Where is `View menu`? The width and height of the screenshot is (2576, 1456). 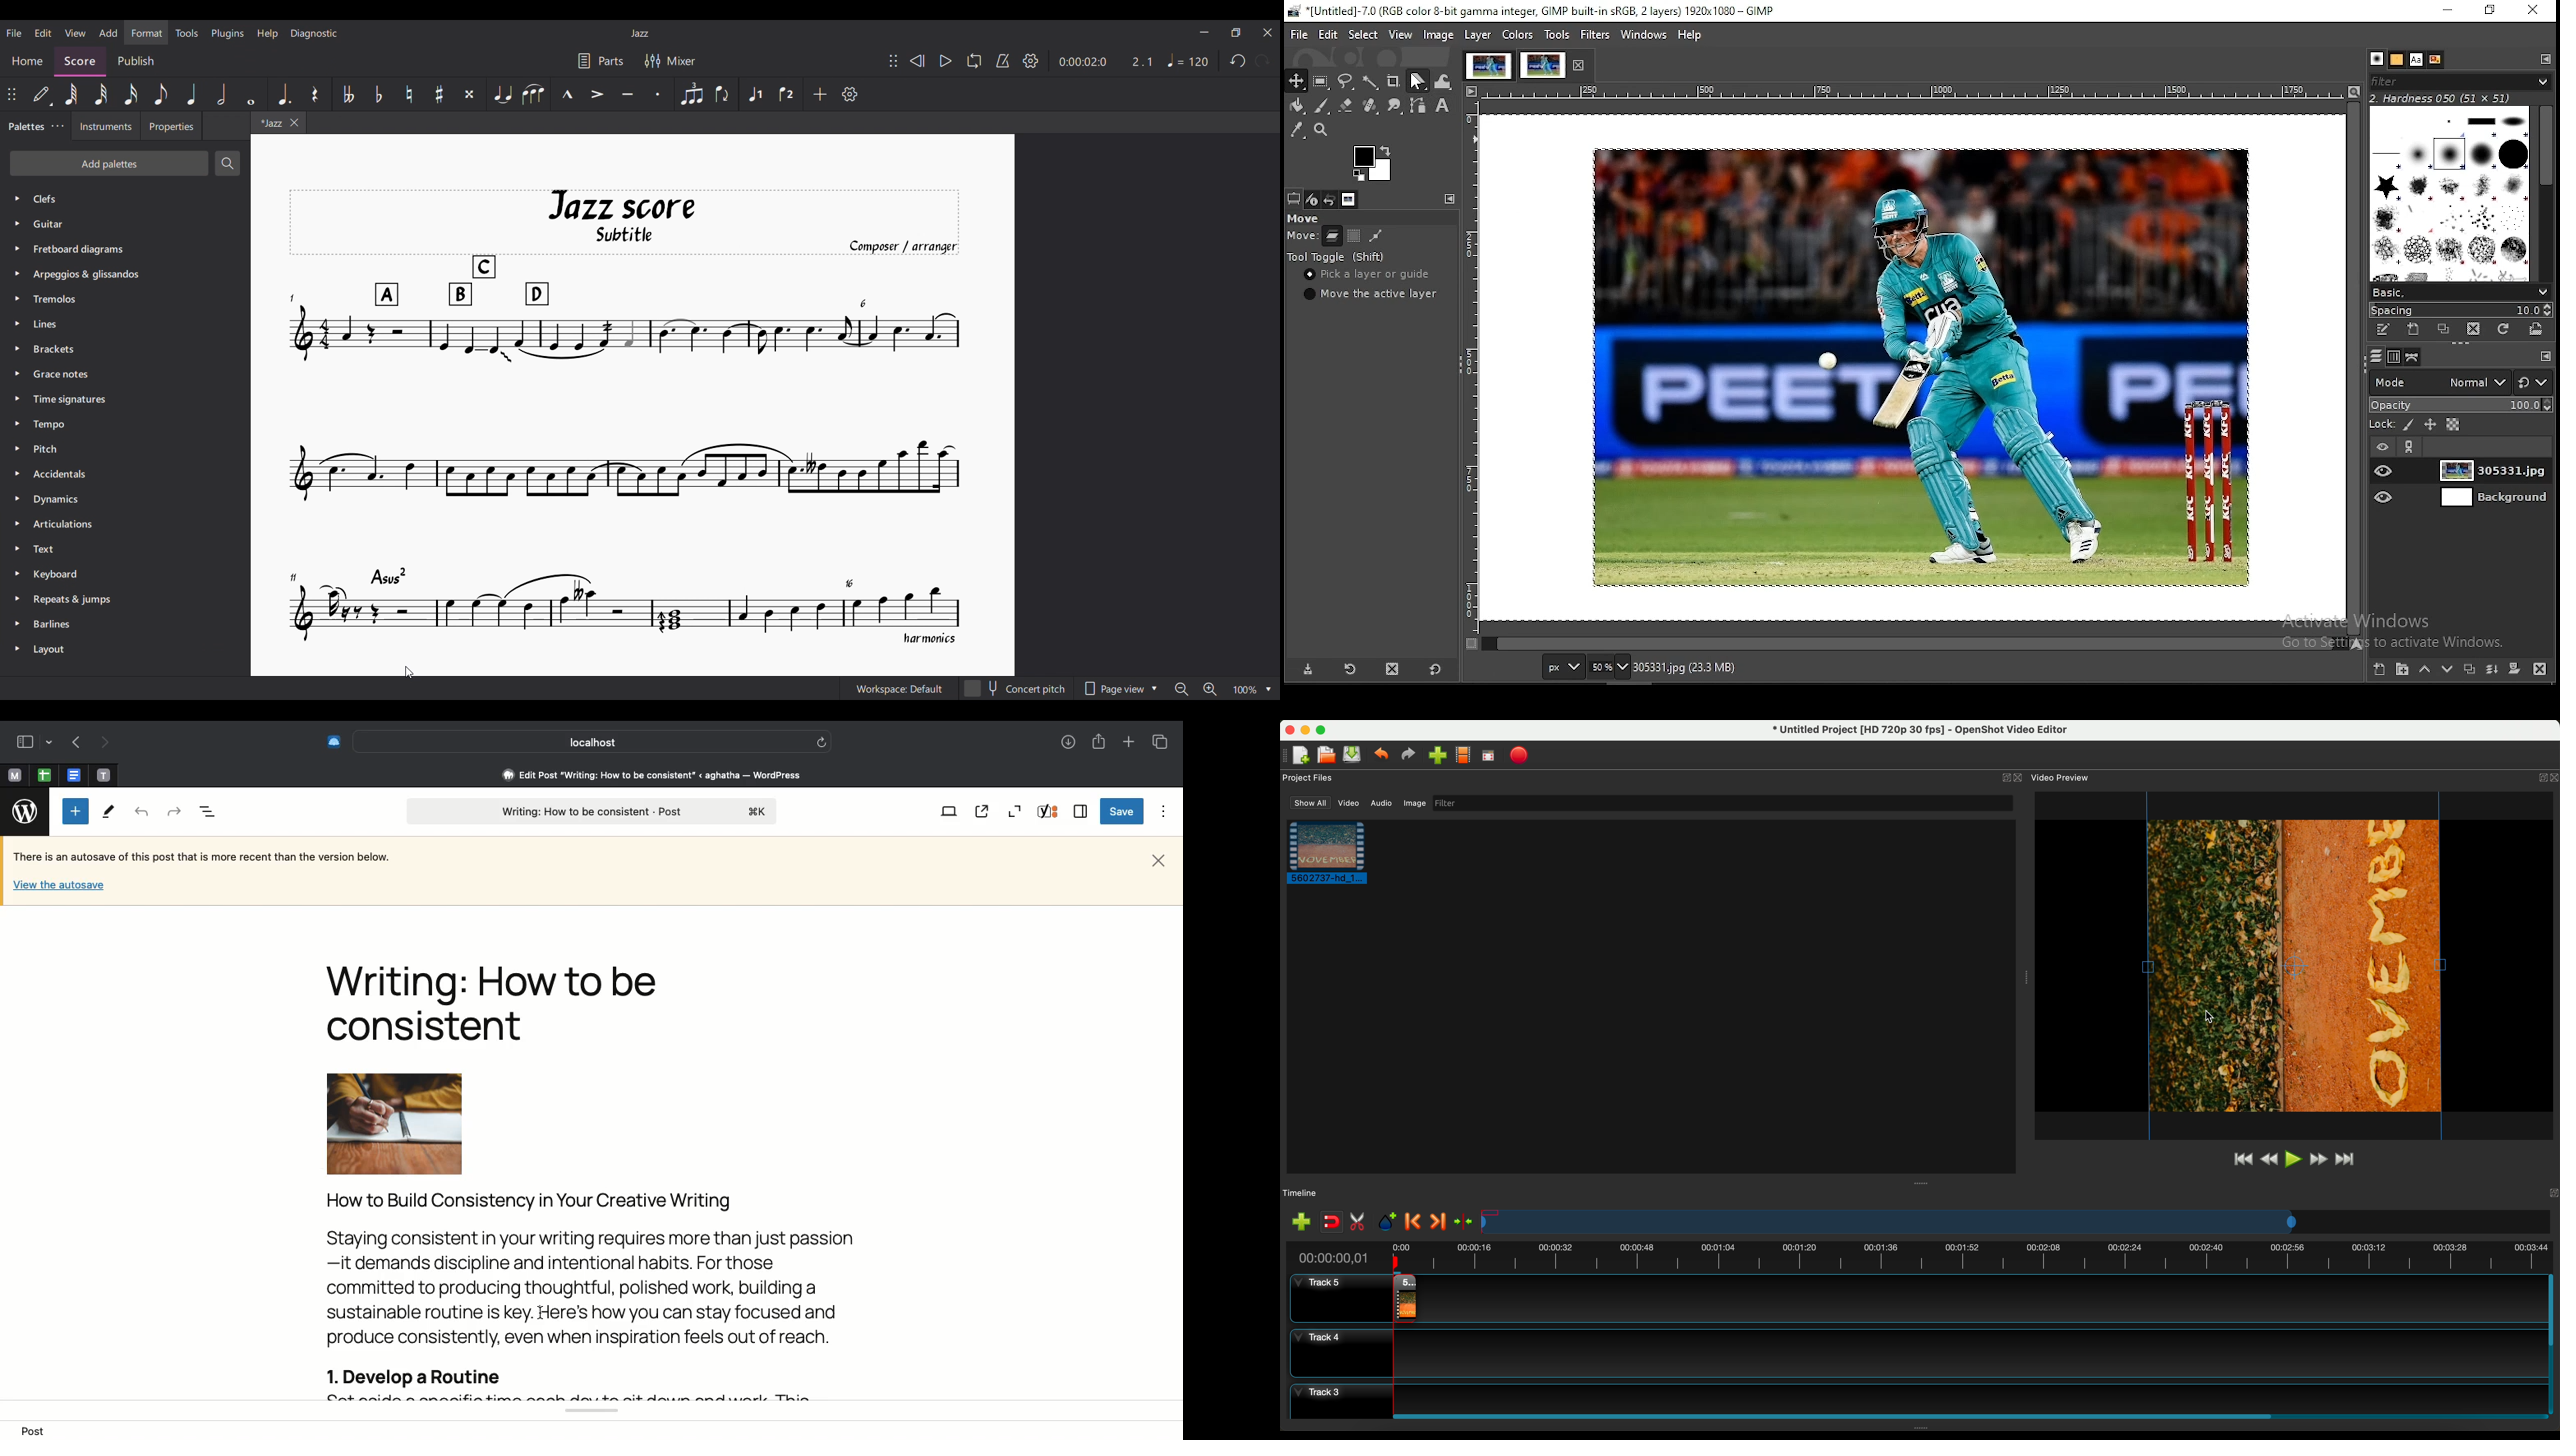
View menu is located at coordinates (75, 33).